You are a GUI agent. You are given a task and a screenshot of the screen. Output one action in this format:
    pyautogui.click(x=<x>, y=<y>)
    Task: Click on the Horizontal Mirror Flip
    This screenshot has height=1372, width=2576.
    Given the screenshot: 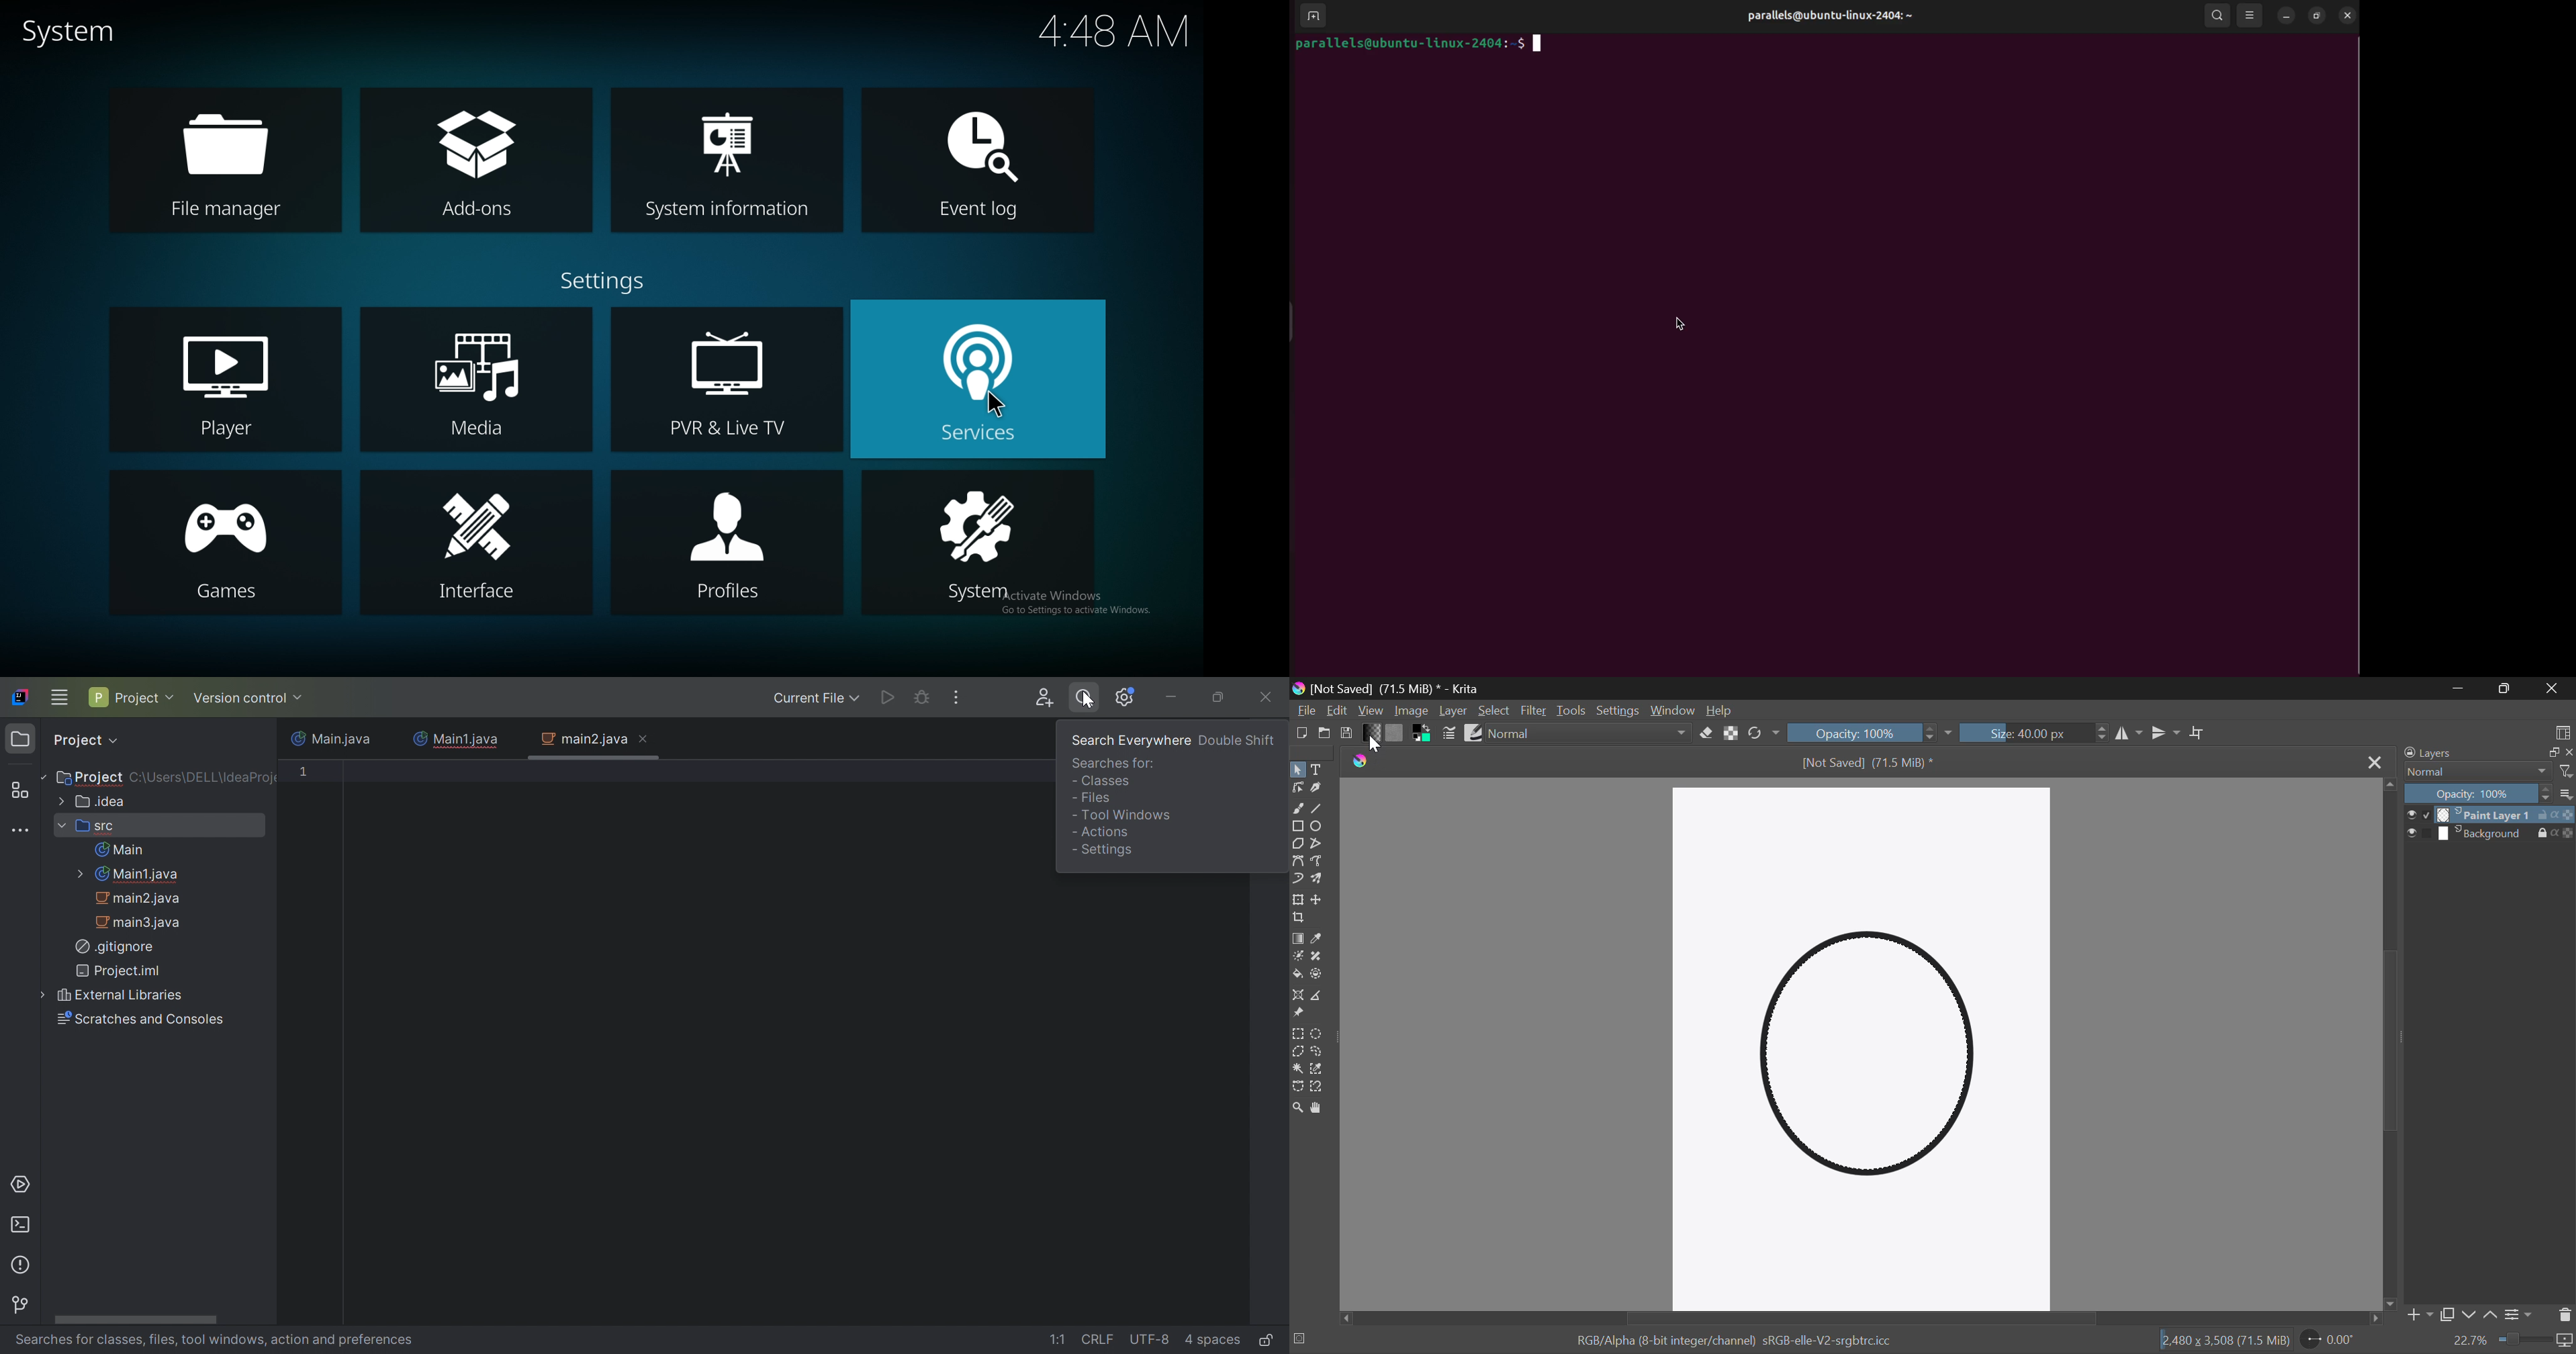 What is the action you would take?
    pyautogui.click(x=2167, y=735)
    